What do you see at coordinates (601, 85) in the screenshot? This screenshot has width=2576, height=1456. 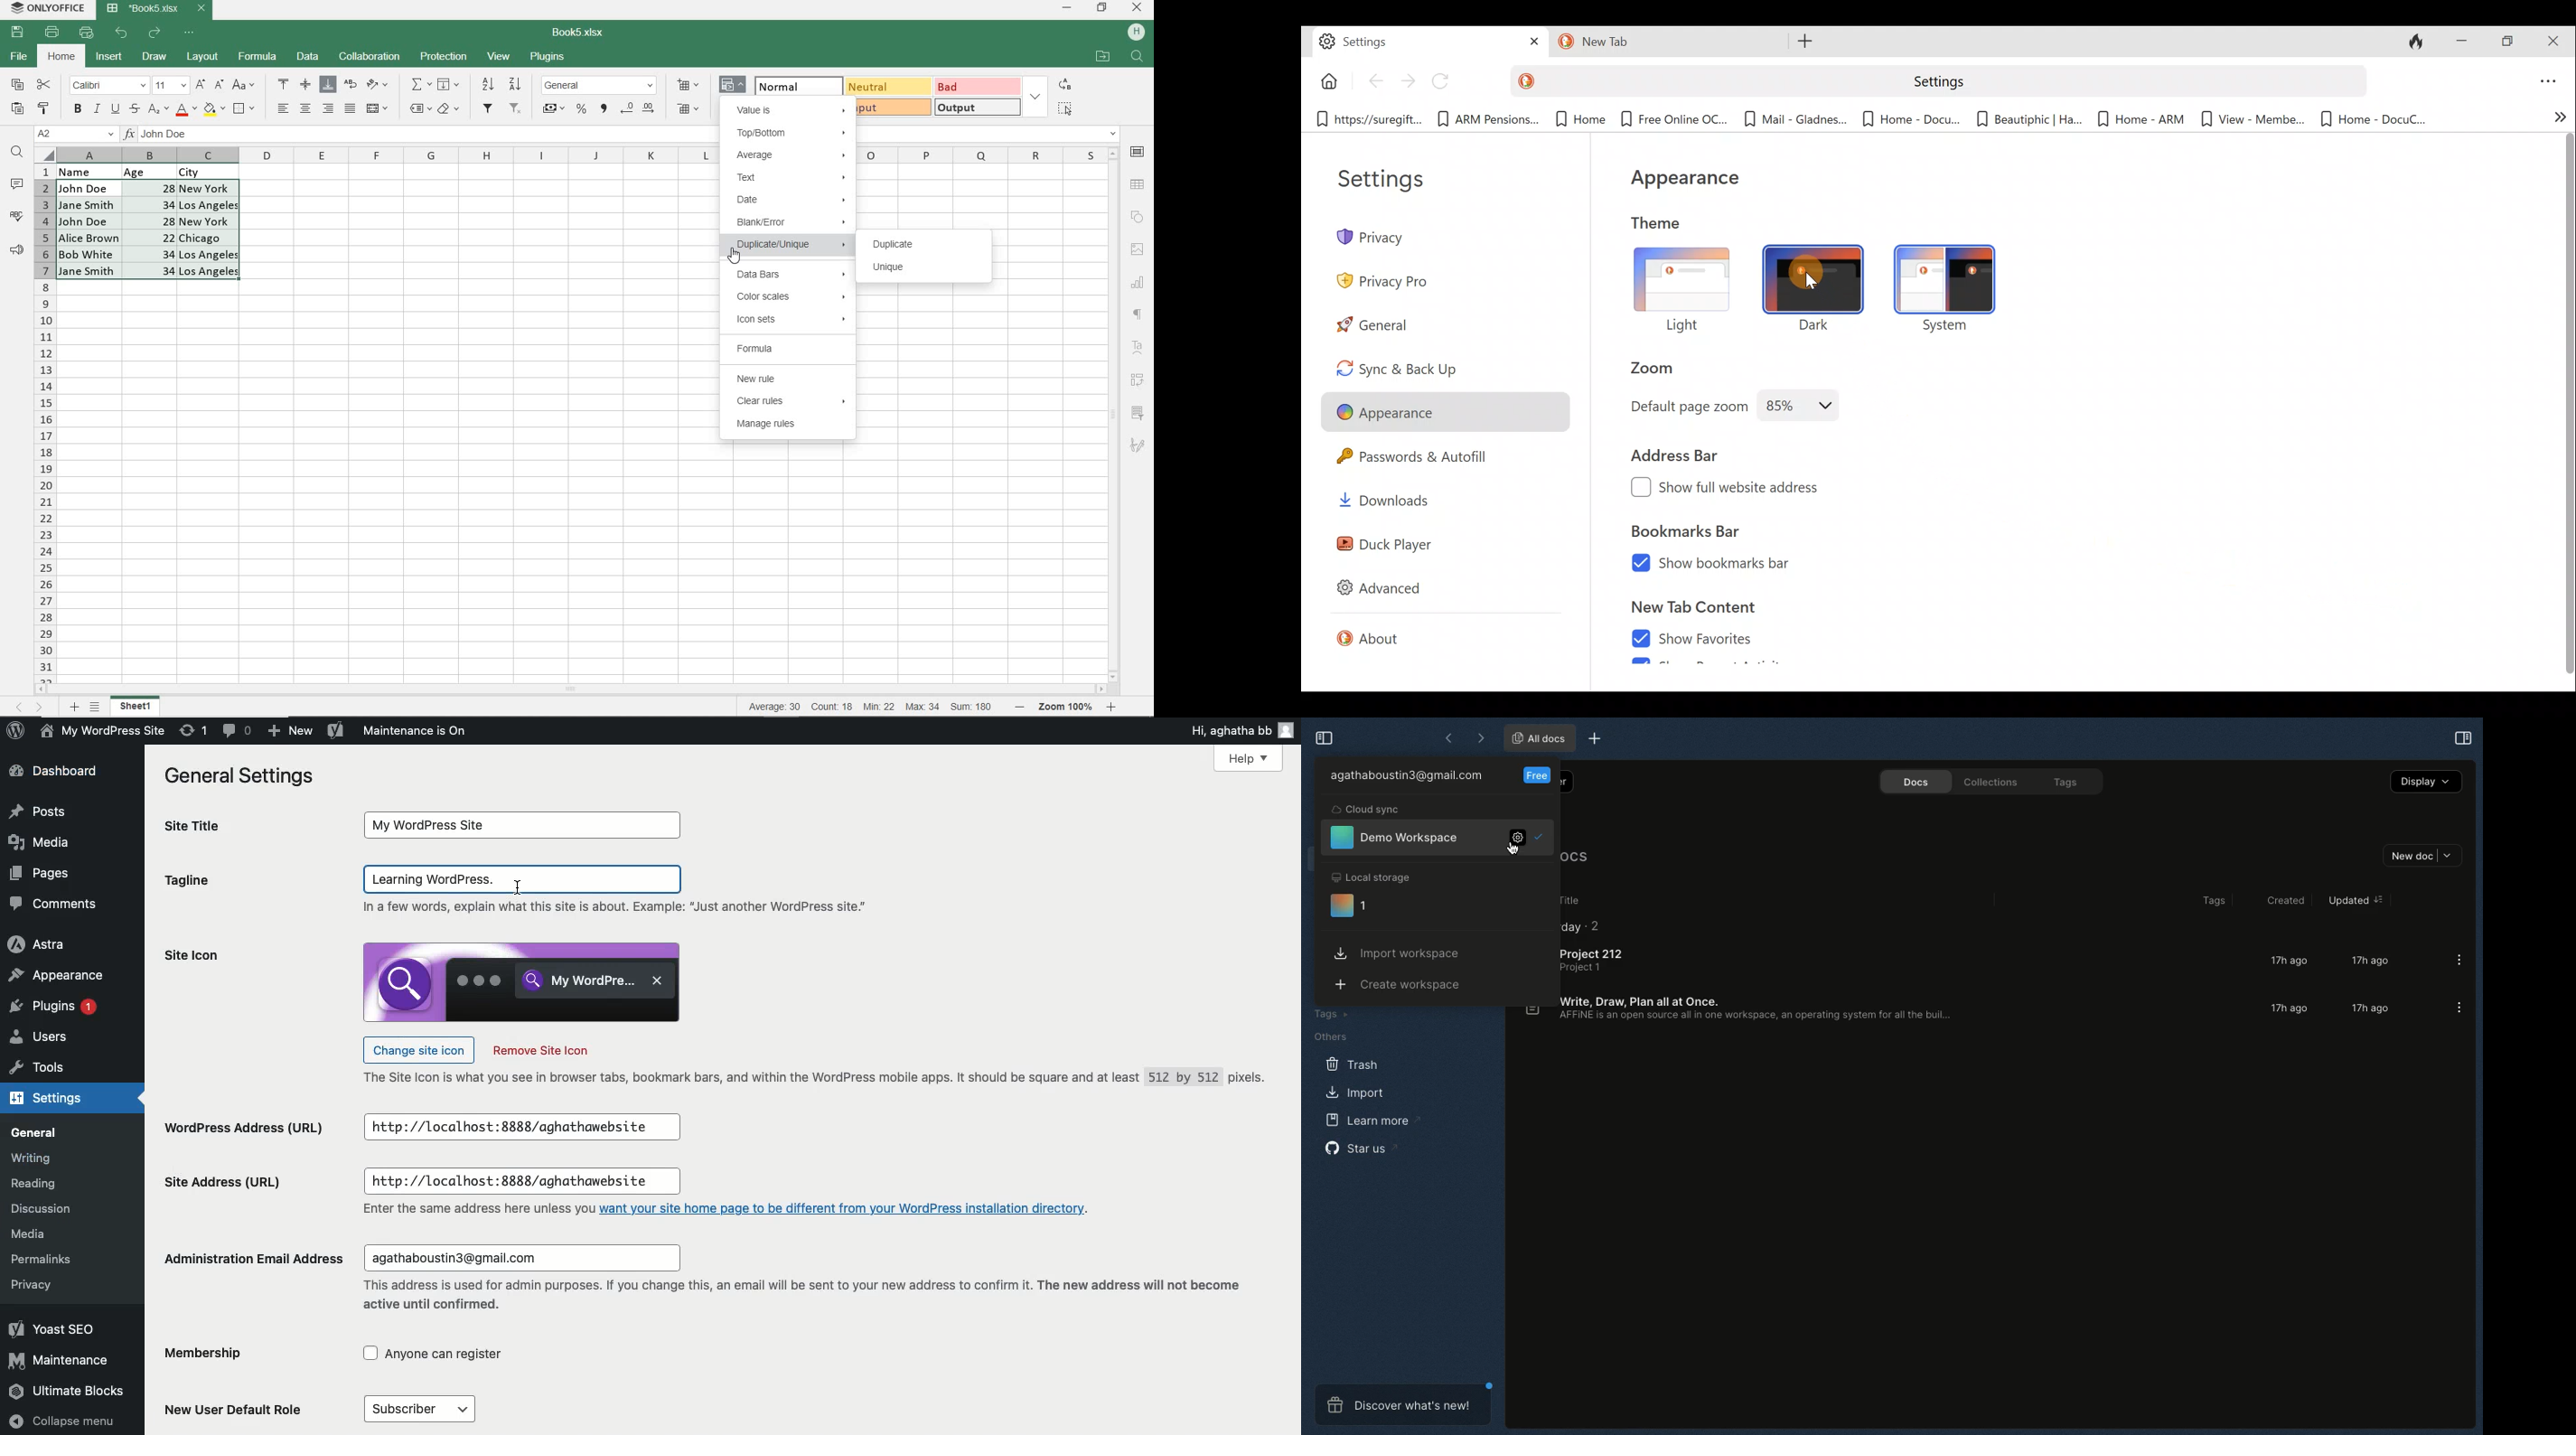 I see `NUMBER FORMAT` at bounding box center [601, 85].